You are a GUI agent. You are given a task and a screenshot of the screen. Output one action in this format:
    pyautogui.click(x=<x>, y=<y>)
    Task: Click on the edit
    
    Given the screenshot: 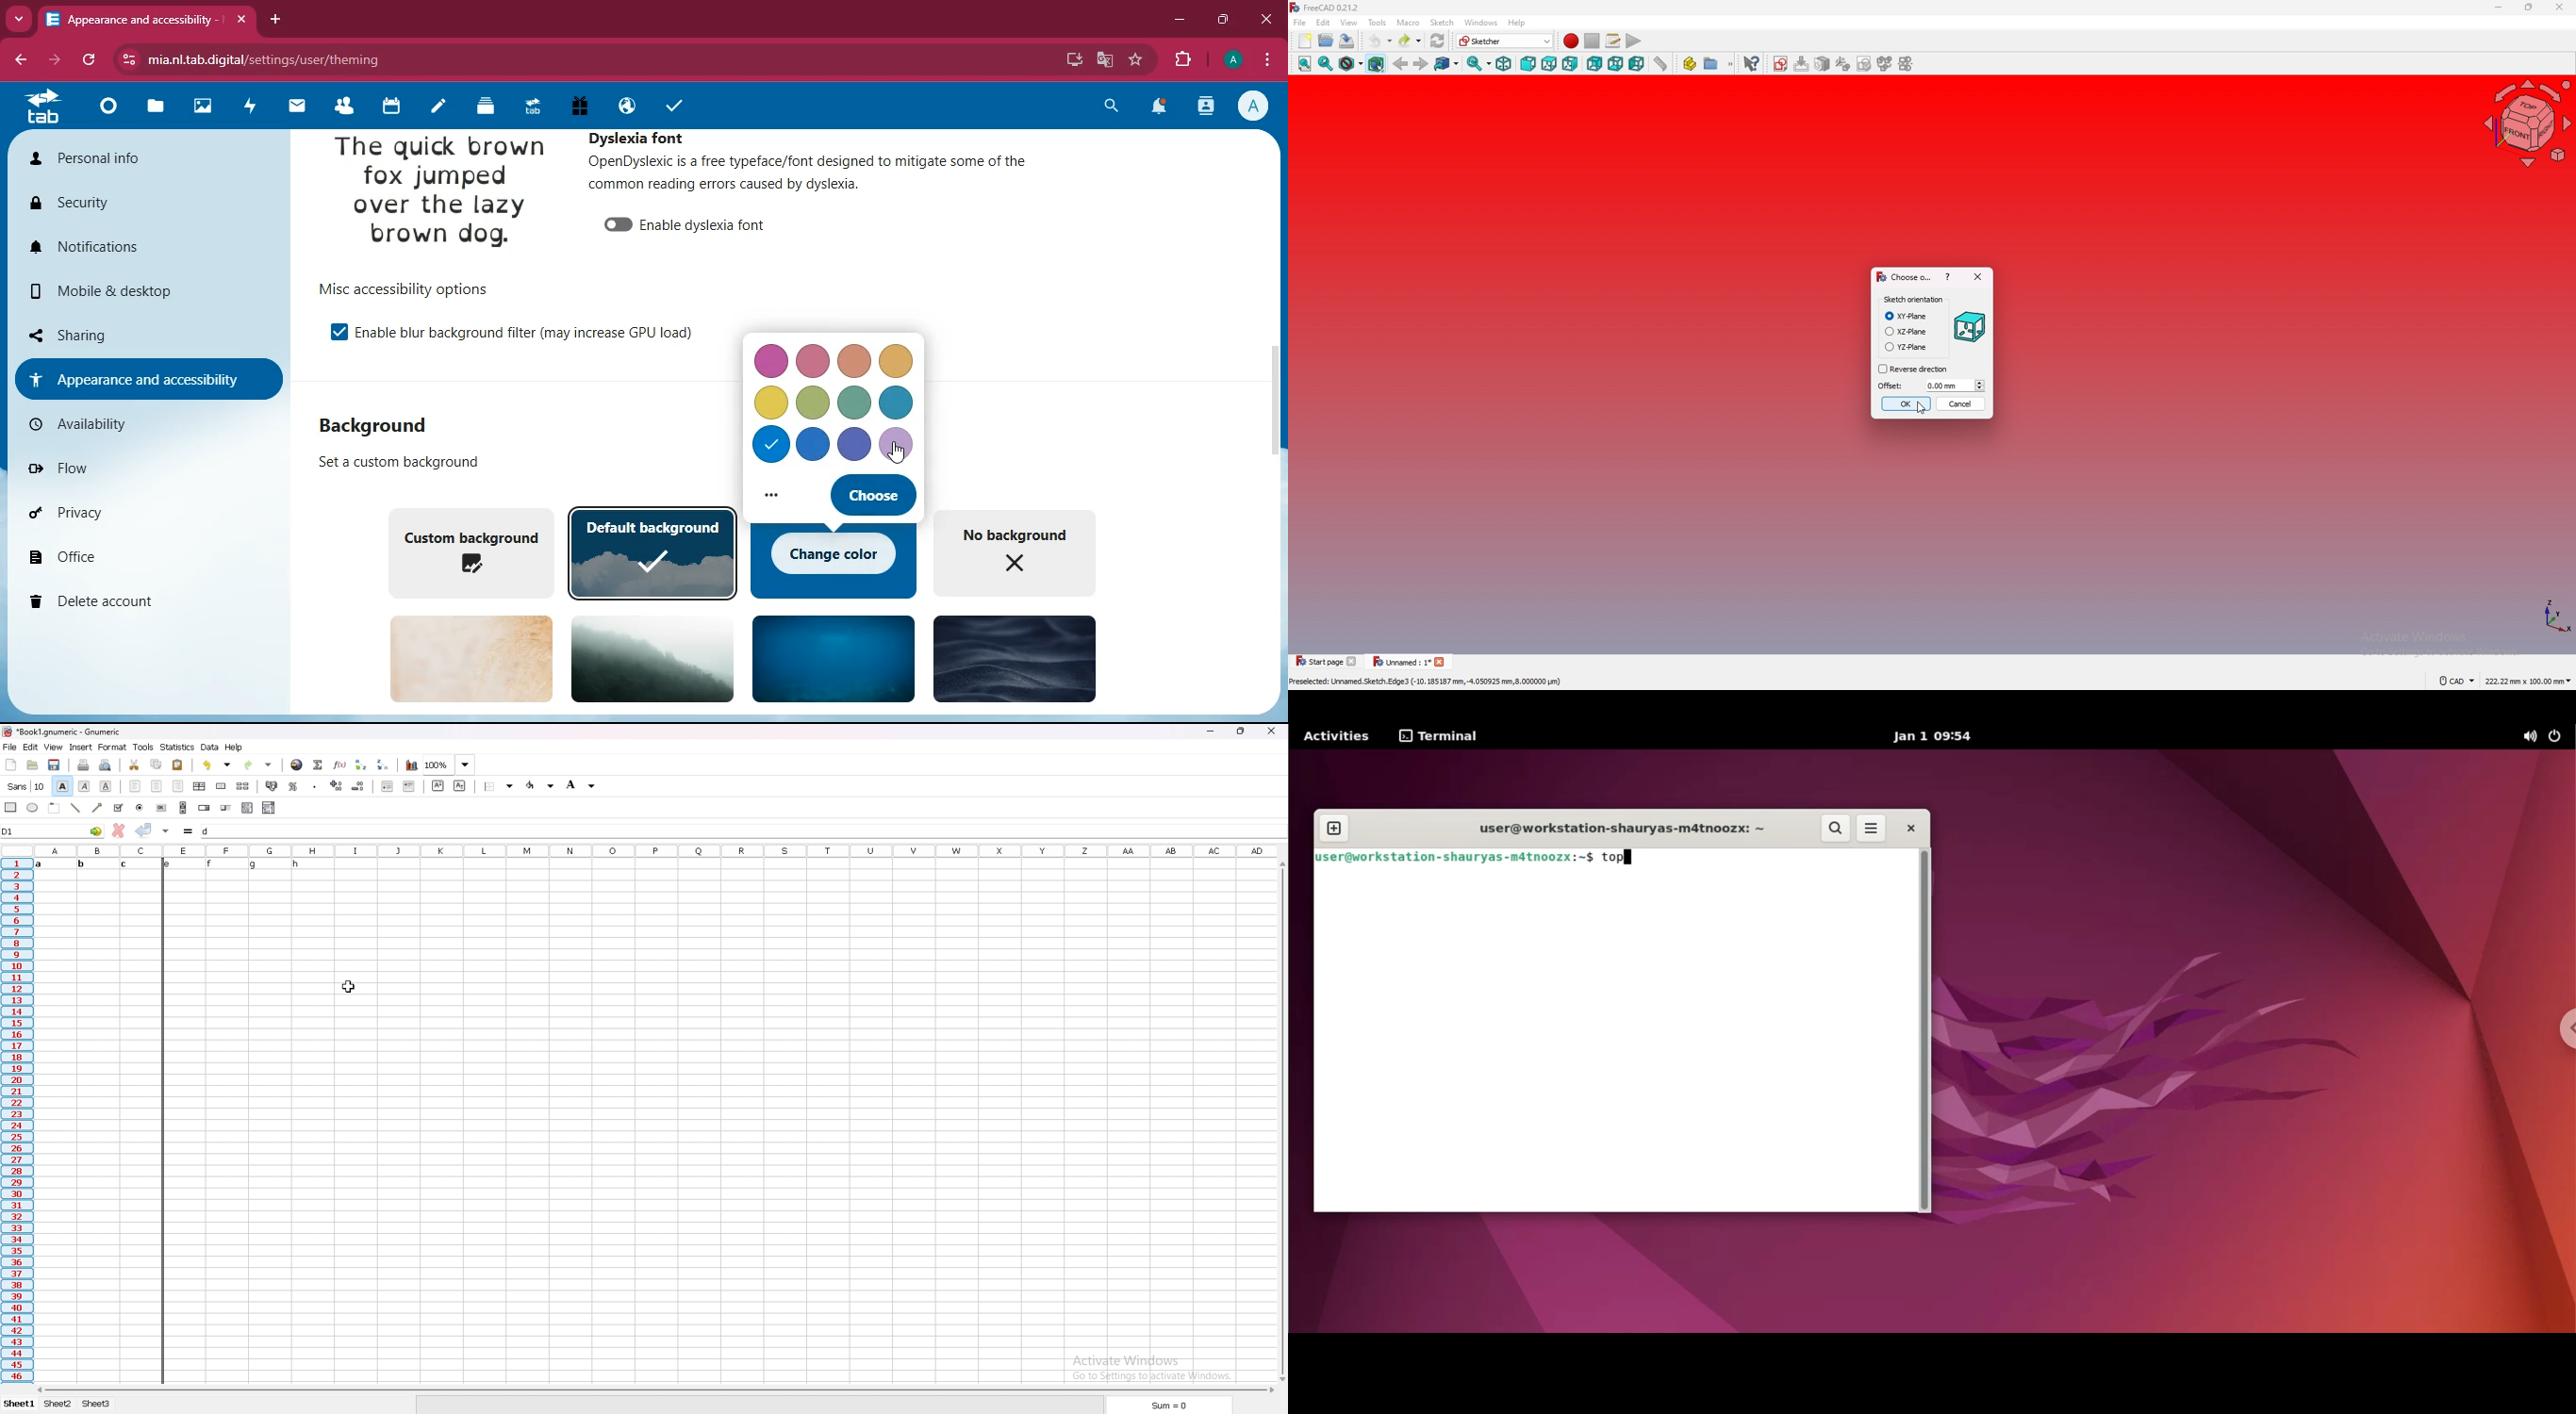 What is the action you would take?
    pyautogui.click(x=1323, y=22)
    